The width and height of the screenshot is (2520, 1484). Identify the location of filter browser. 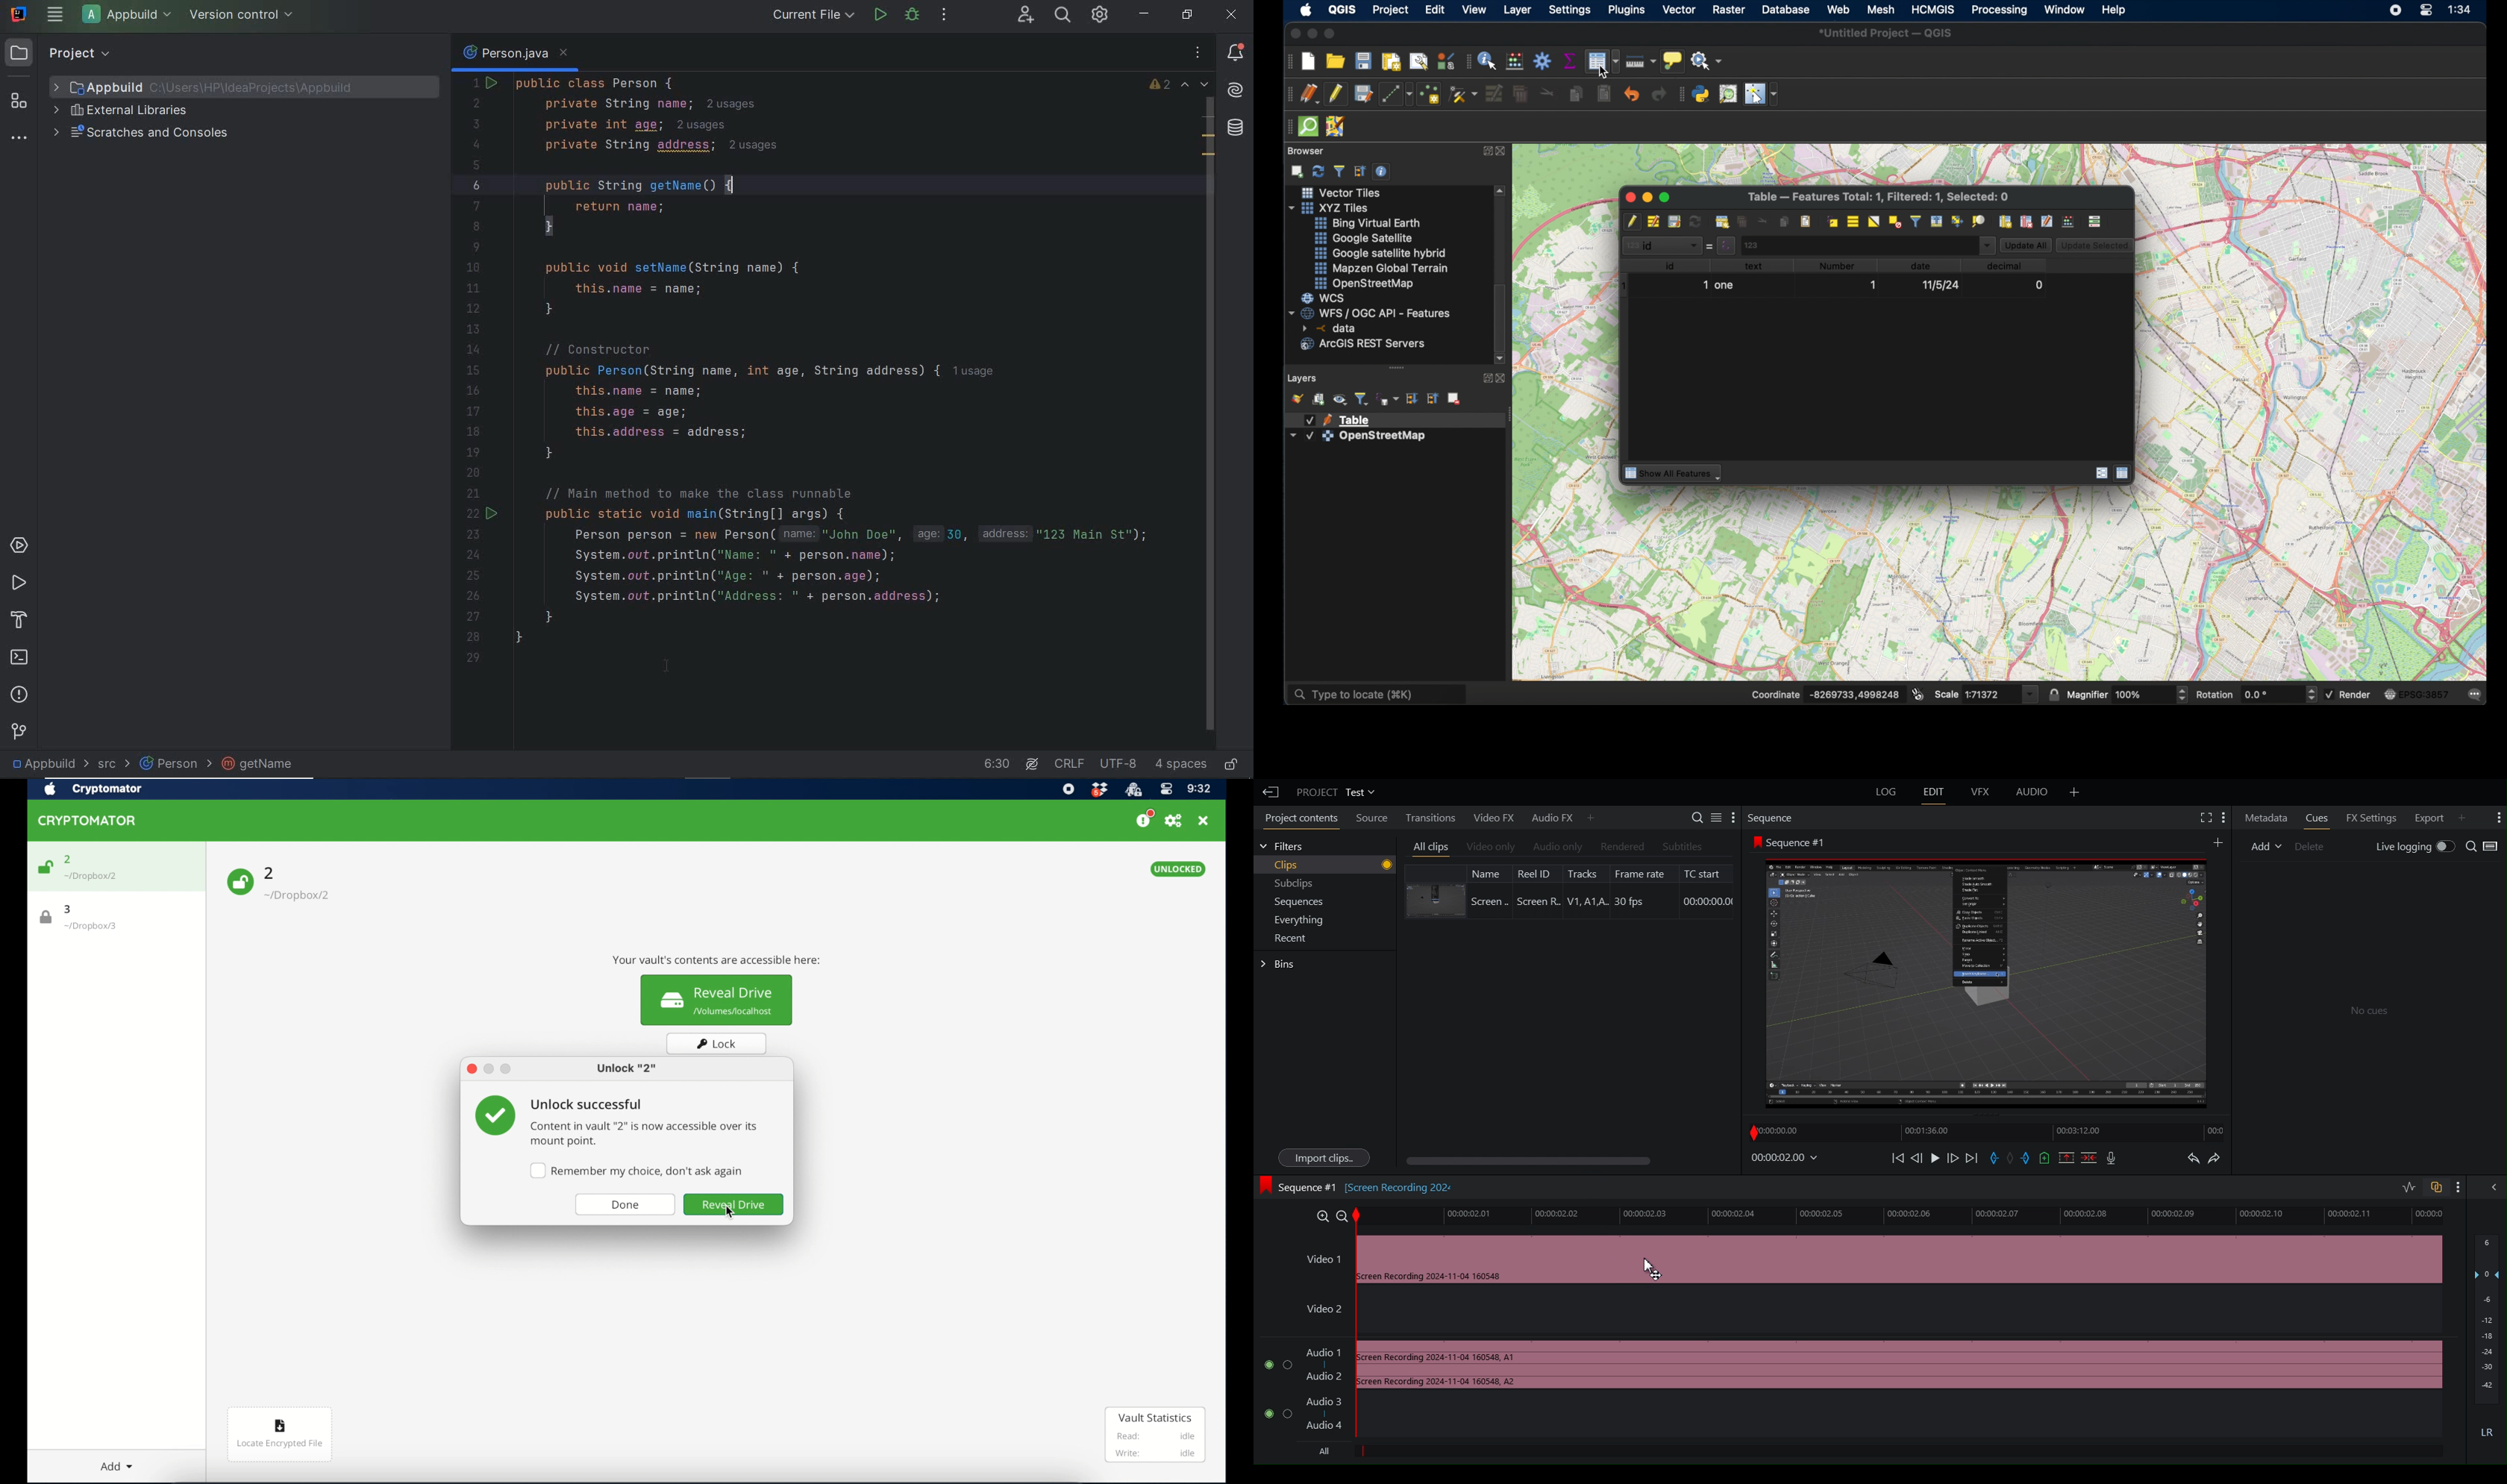
(1339, 171).